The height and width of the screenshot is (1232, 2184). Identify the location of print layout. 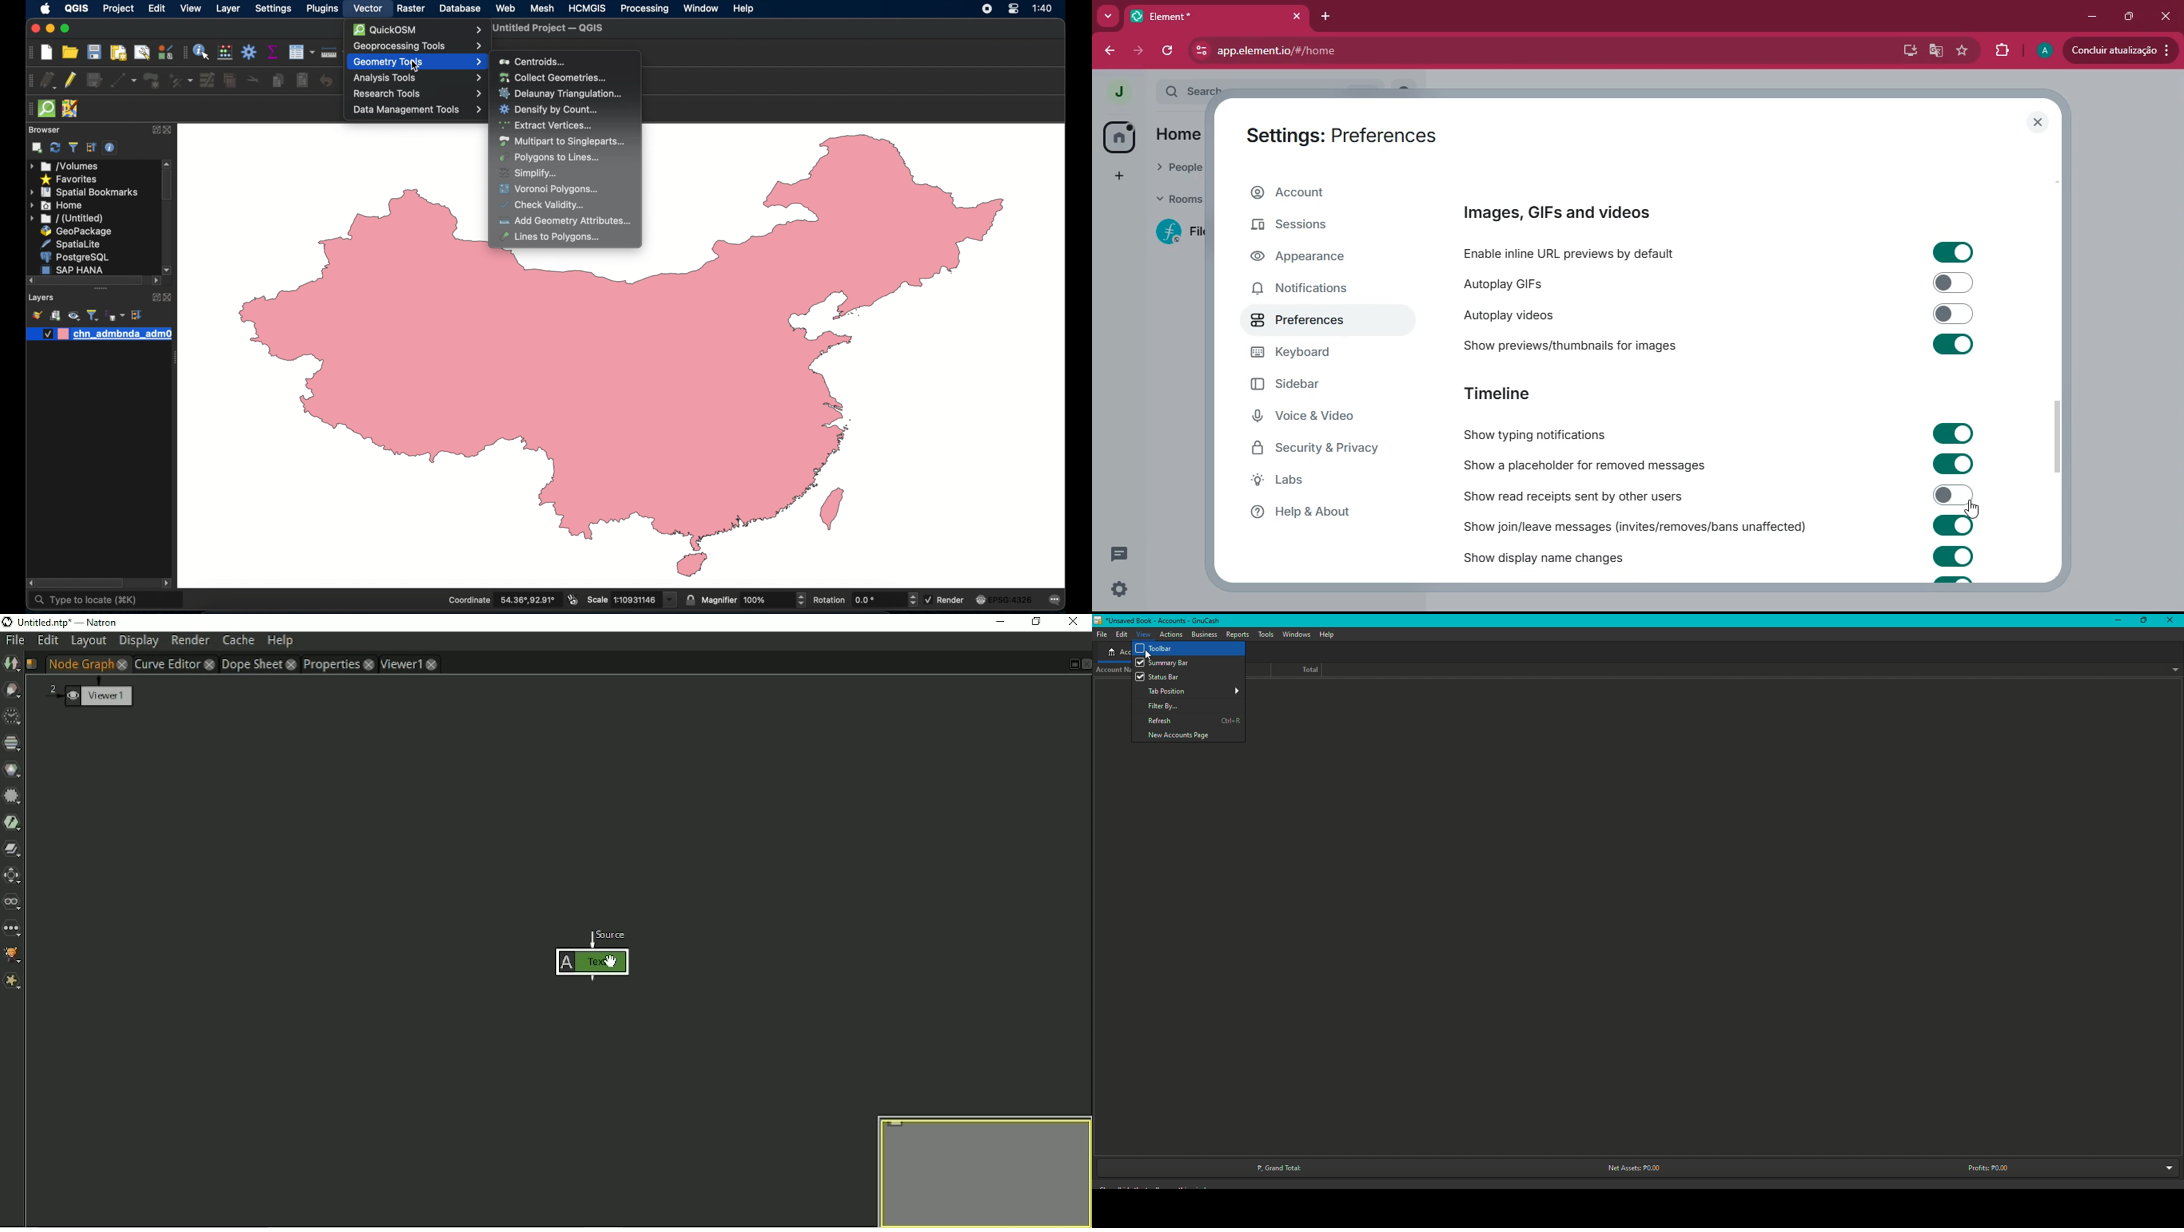
(117, 52).